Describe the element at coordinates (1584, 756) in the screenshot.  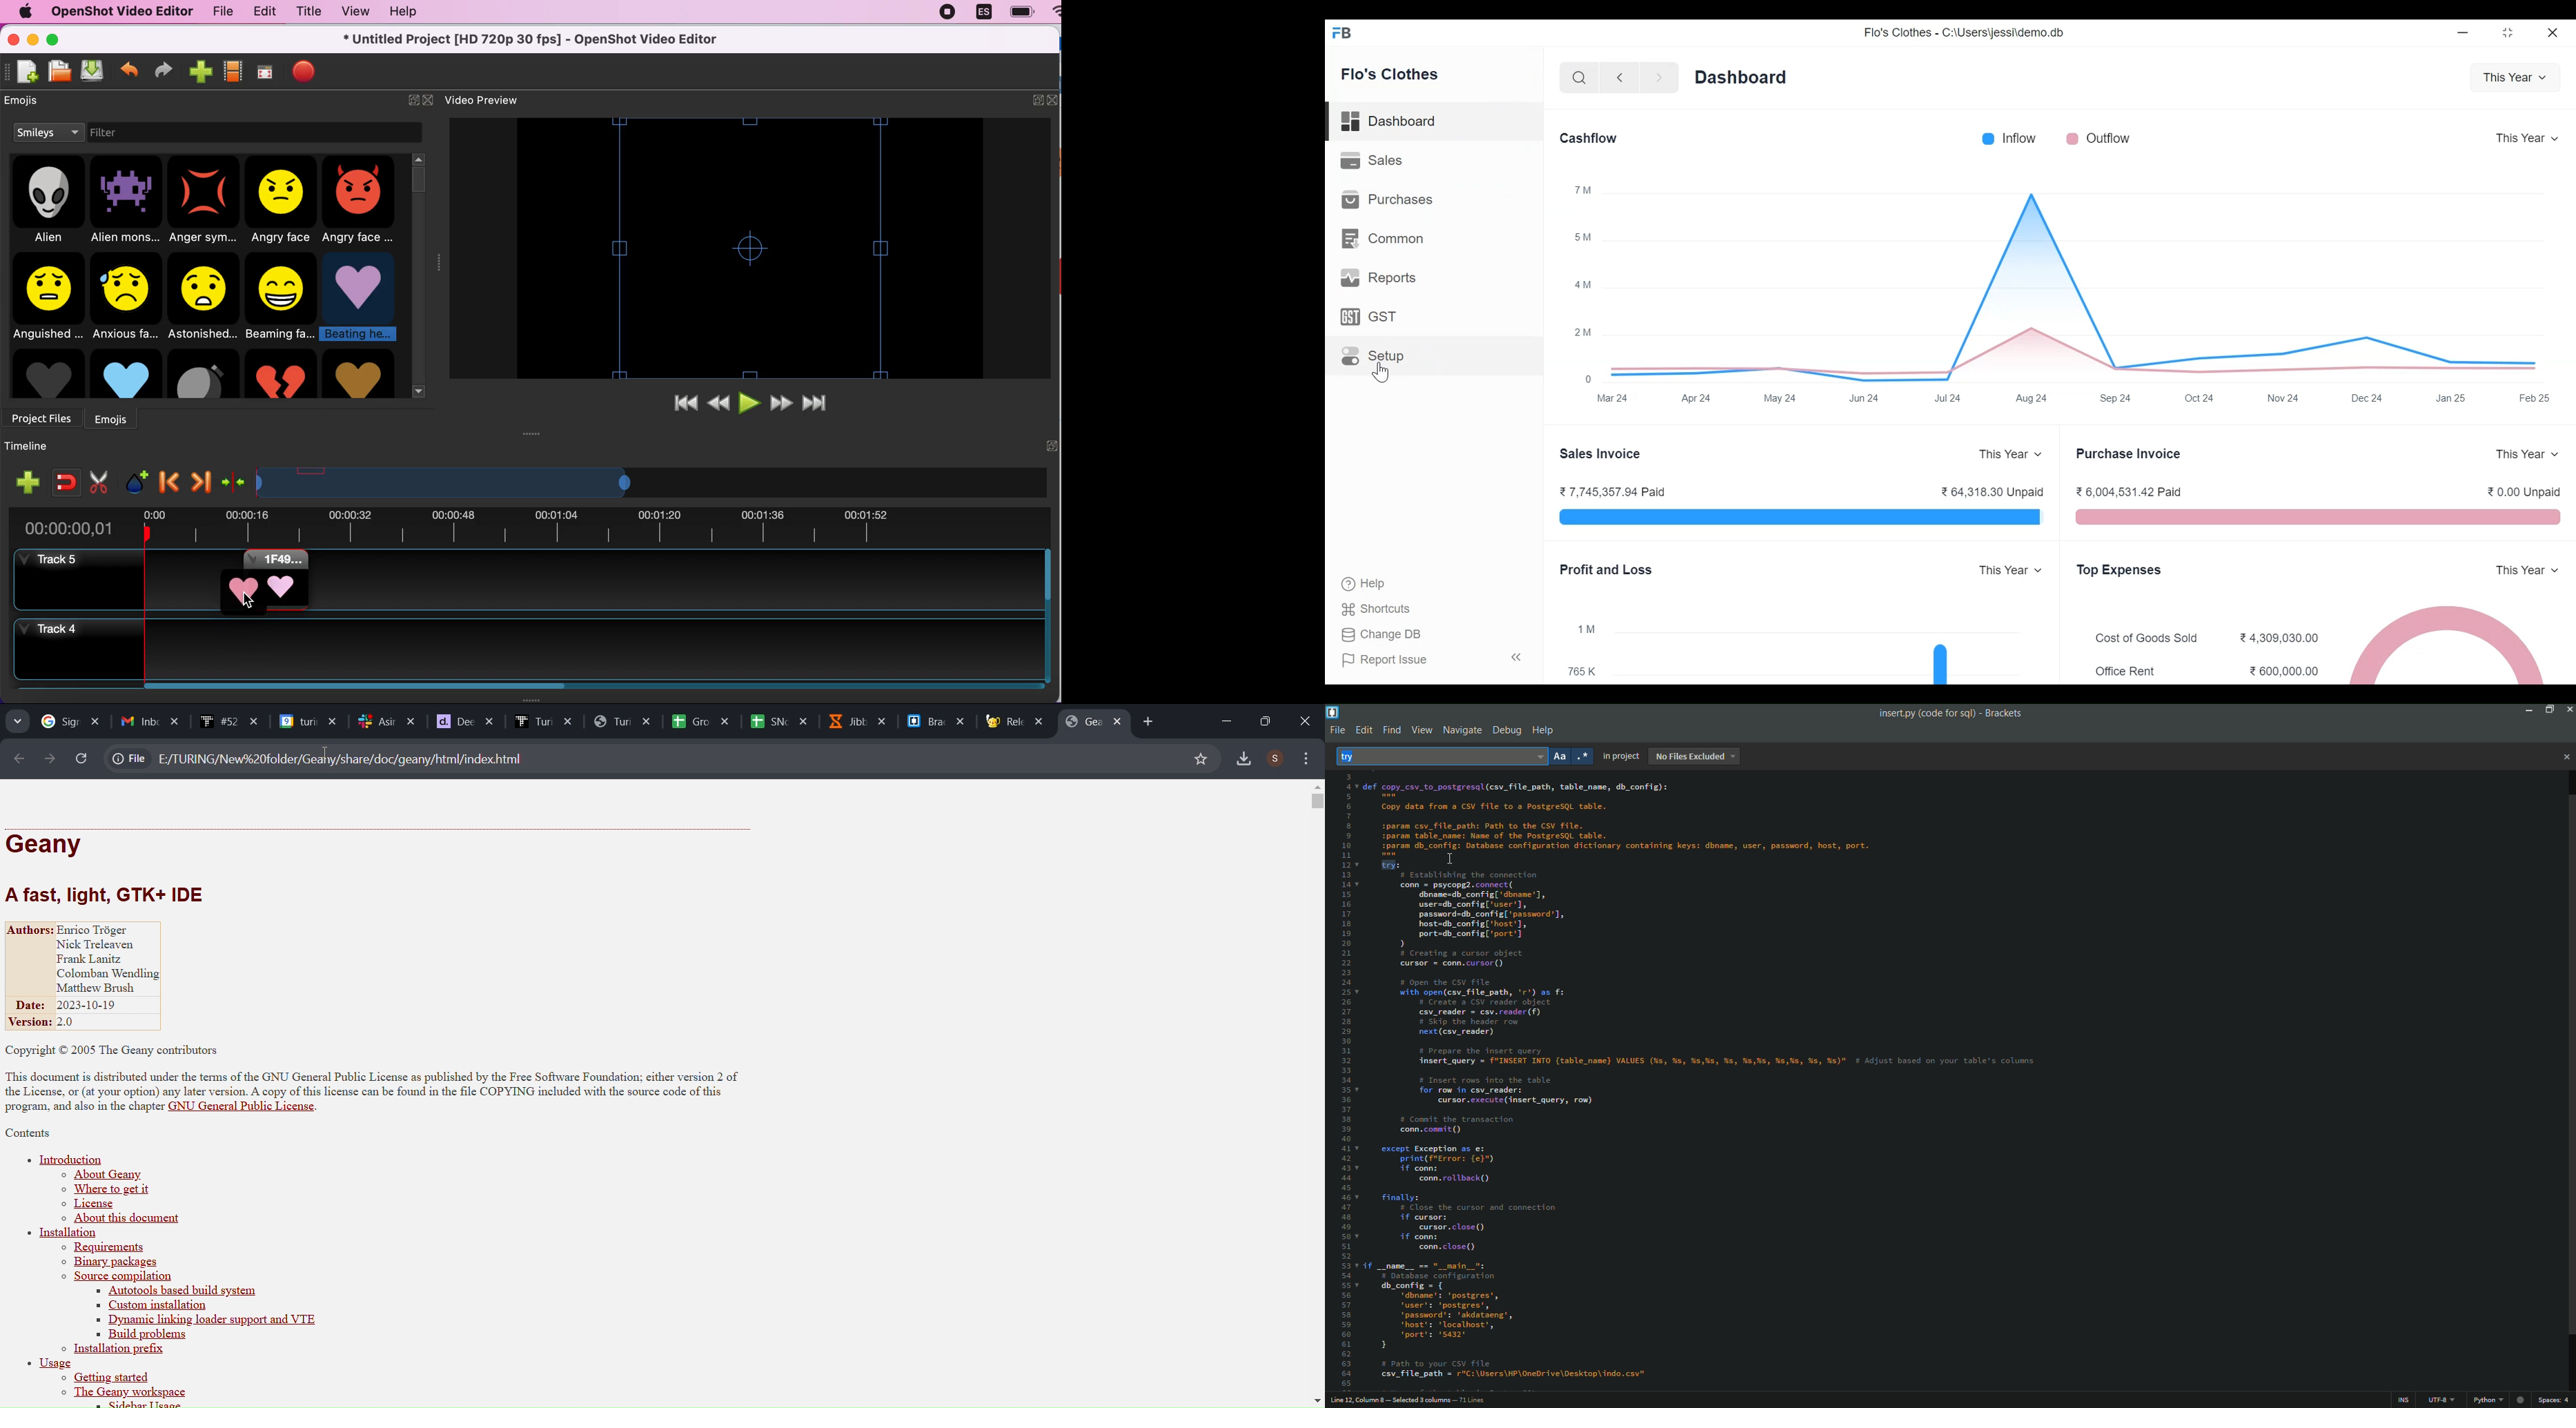
I see `regular expression` at that location.